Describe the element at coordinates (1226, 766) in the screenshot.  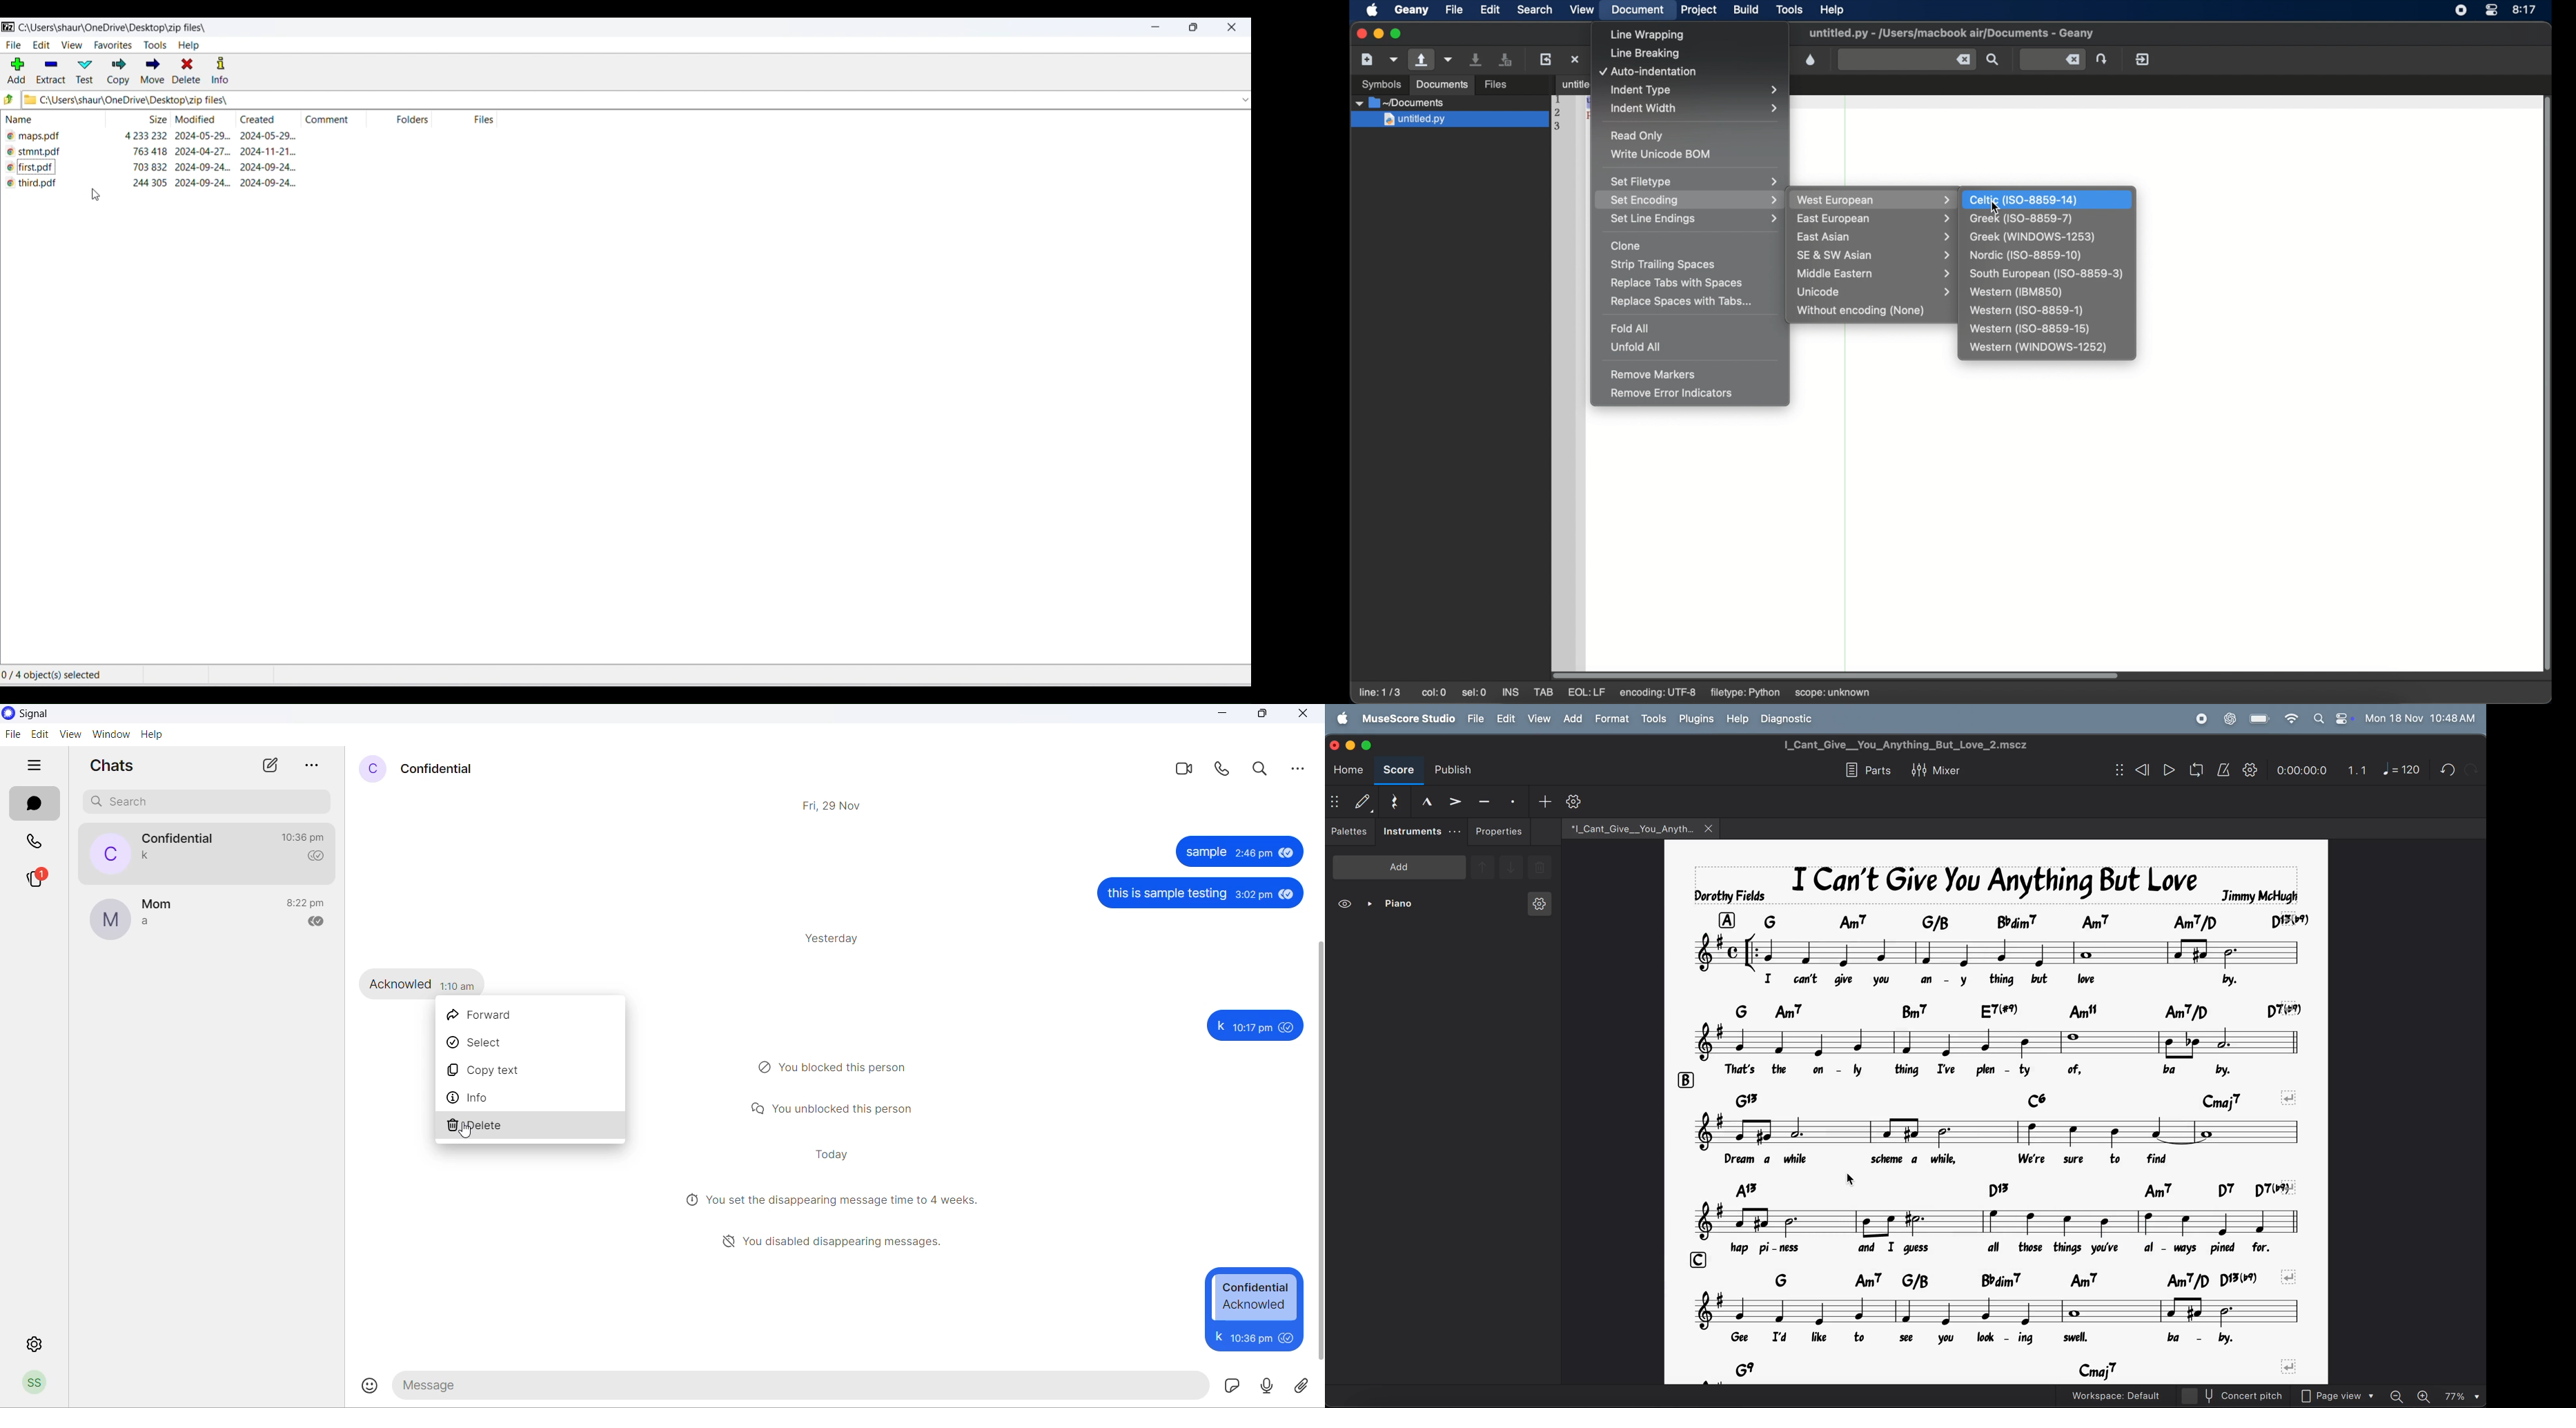
I see `voice call` at that location.